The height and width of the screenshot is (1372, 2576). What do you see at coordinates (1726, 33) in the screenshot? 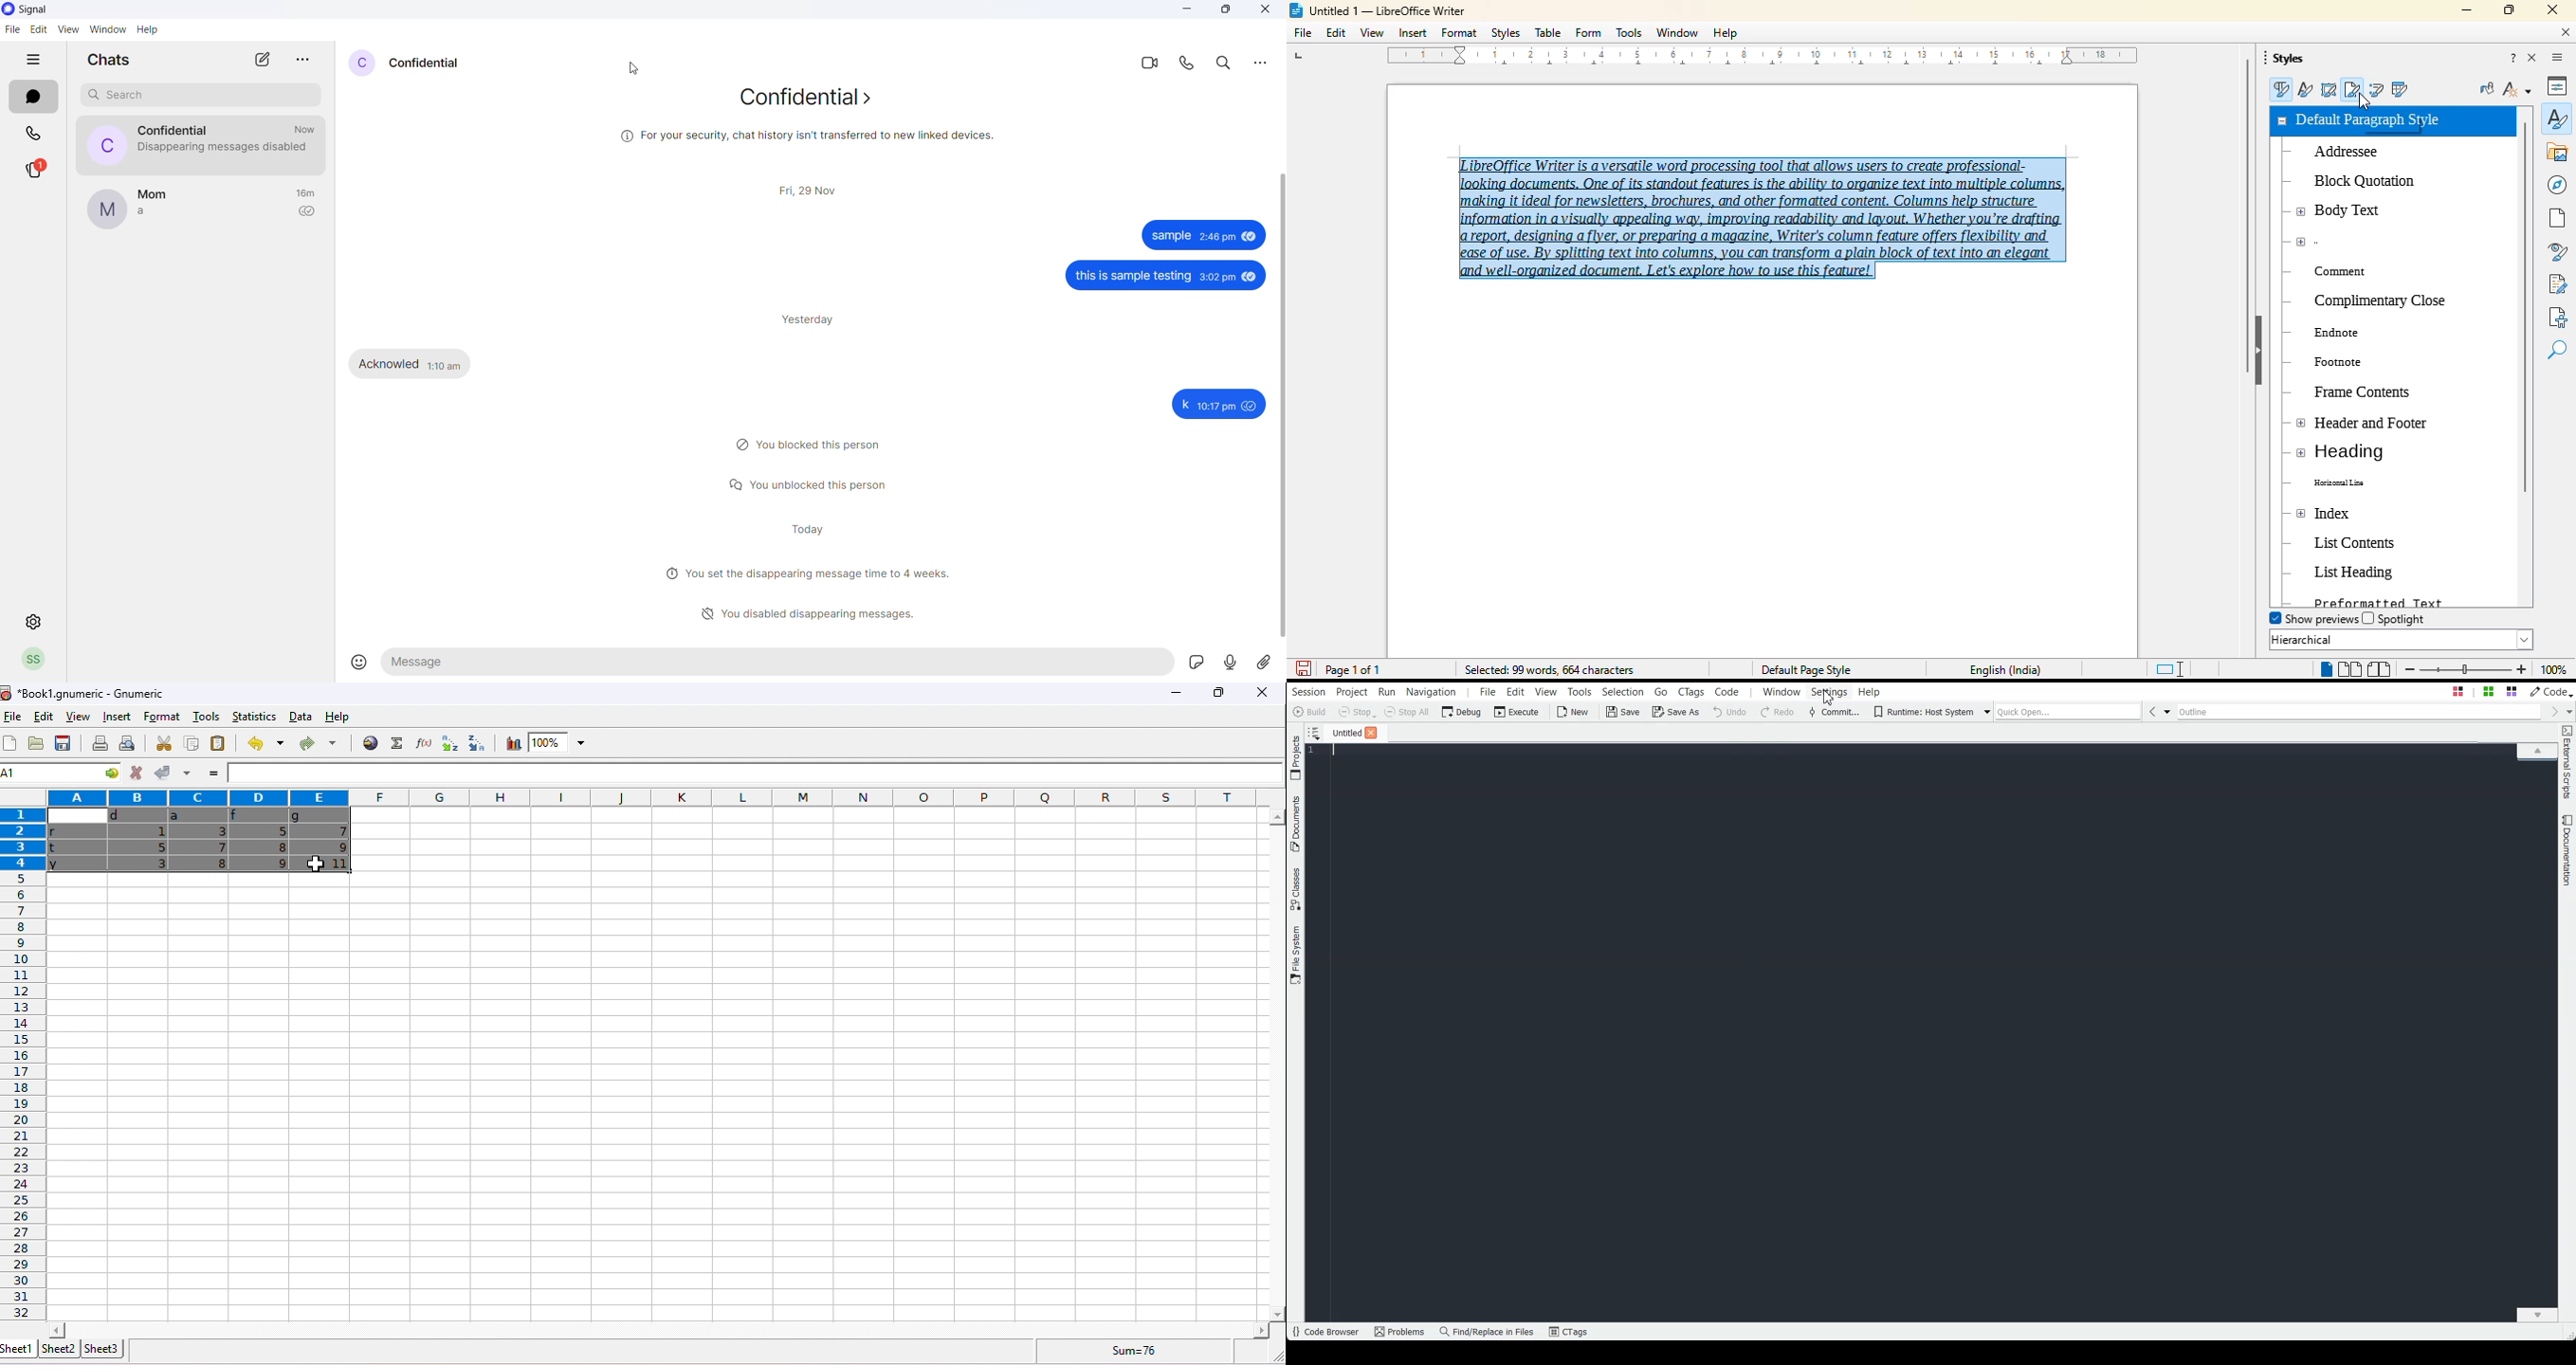
I see `help` at bounding box center [1726, 33].